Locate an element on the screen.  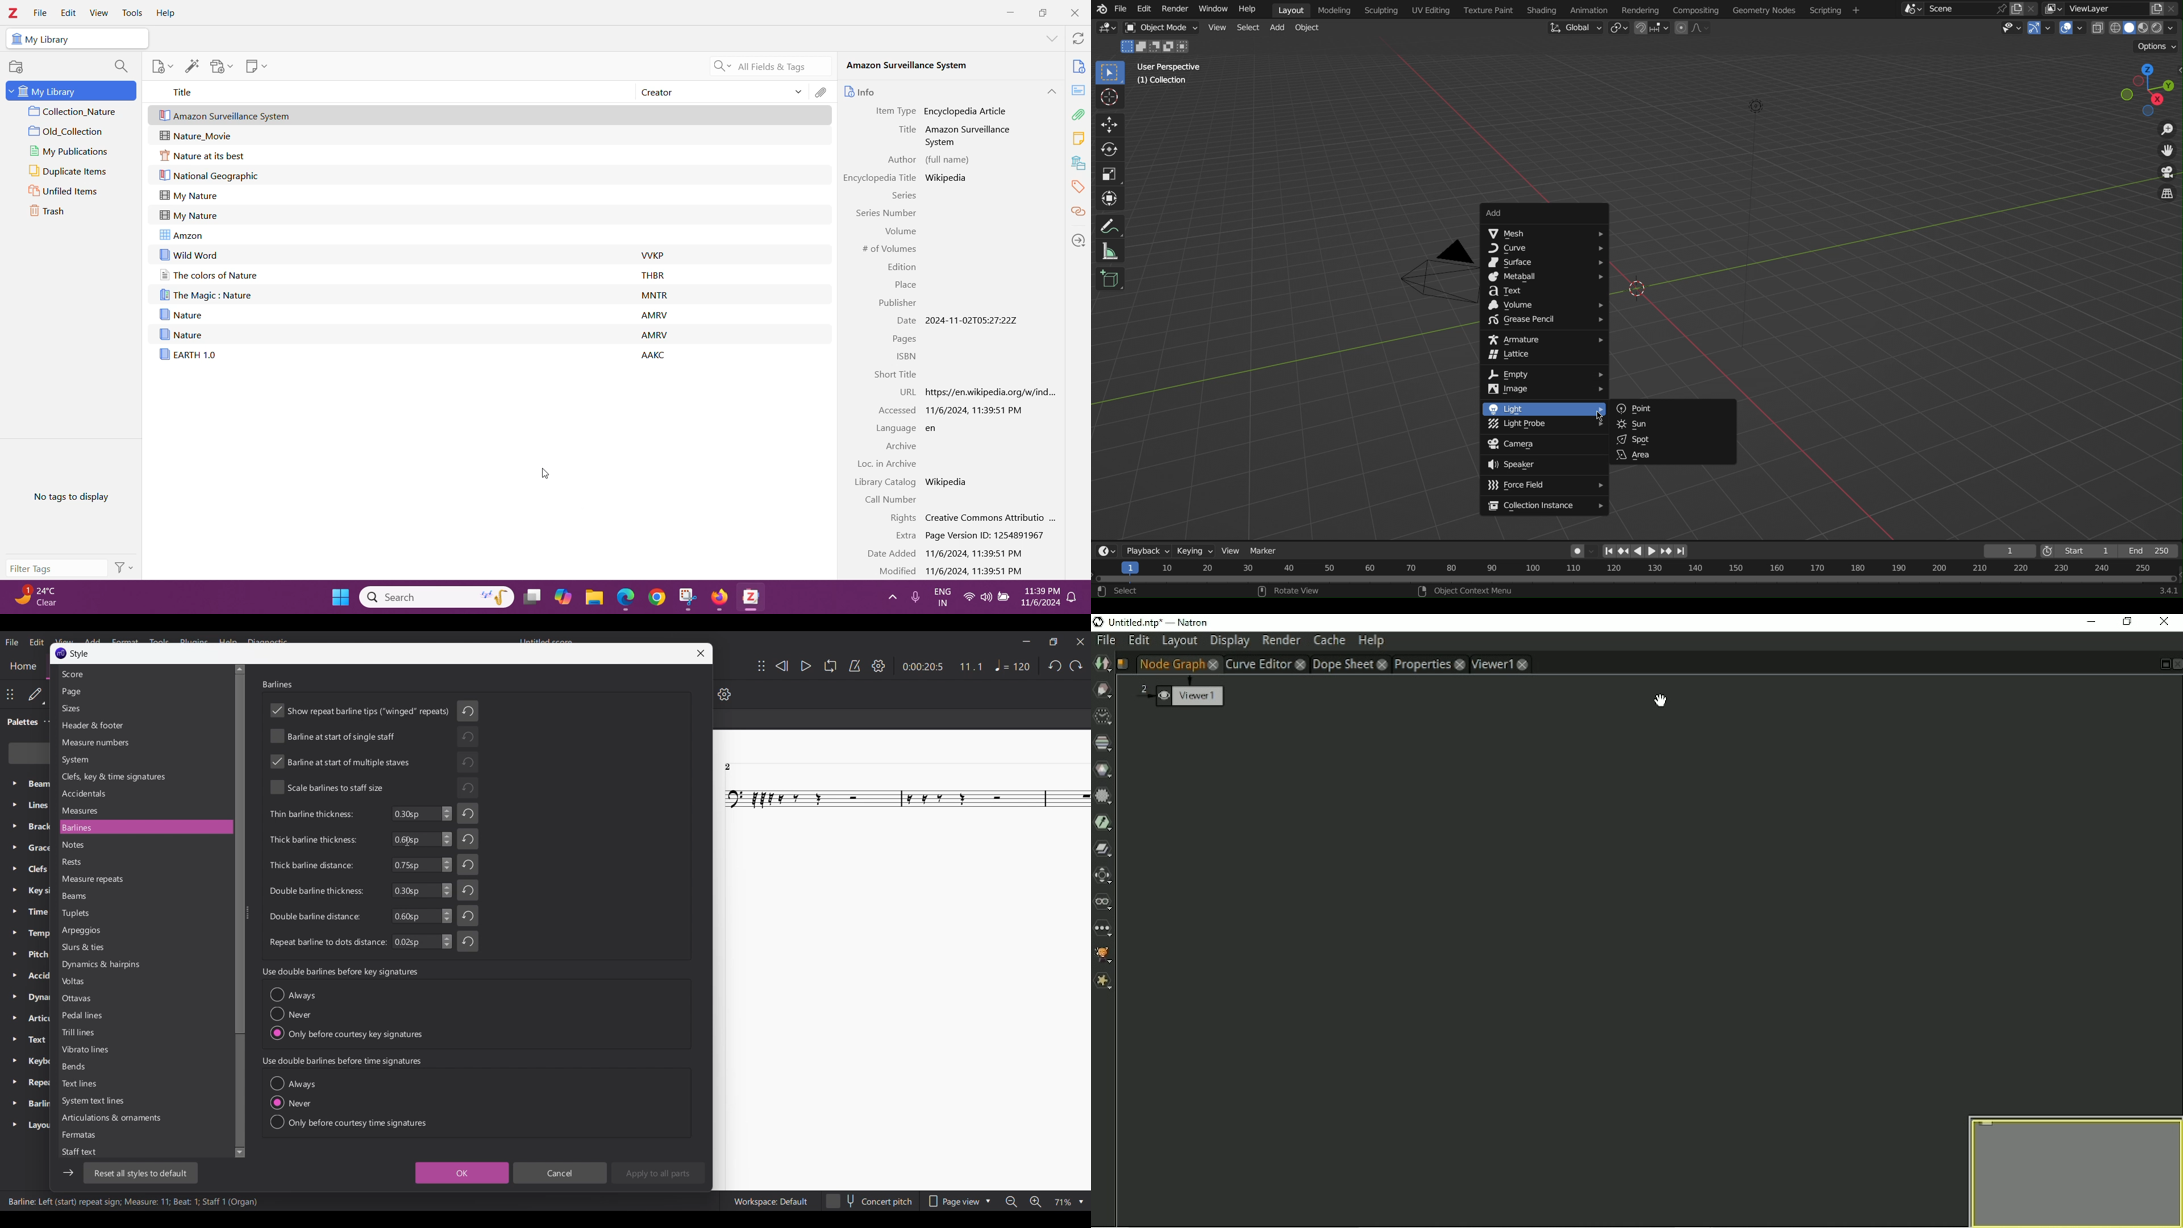
URL is located at coordinates (904, 393).